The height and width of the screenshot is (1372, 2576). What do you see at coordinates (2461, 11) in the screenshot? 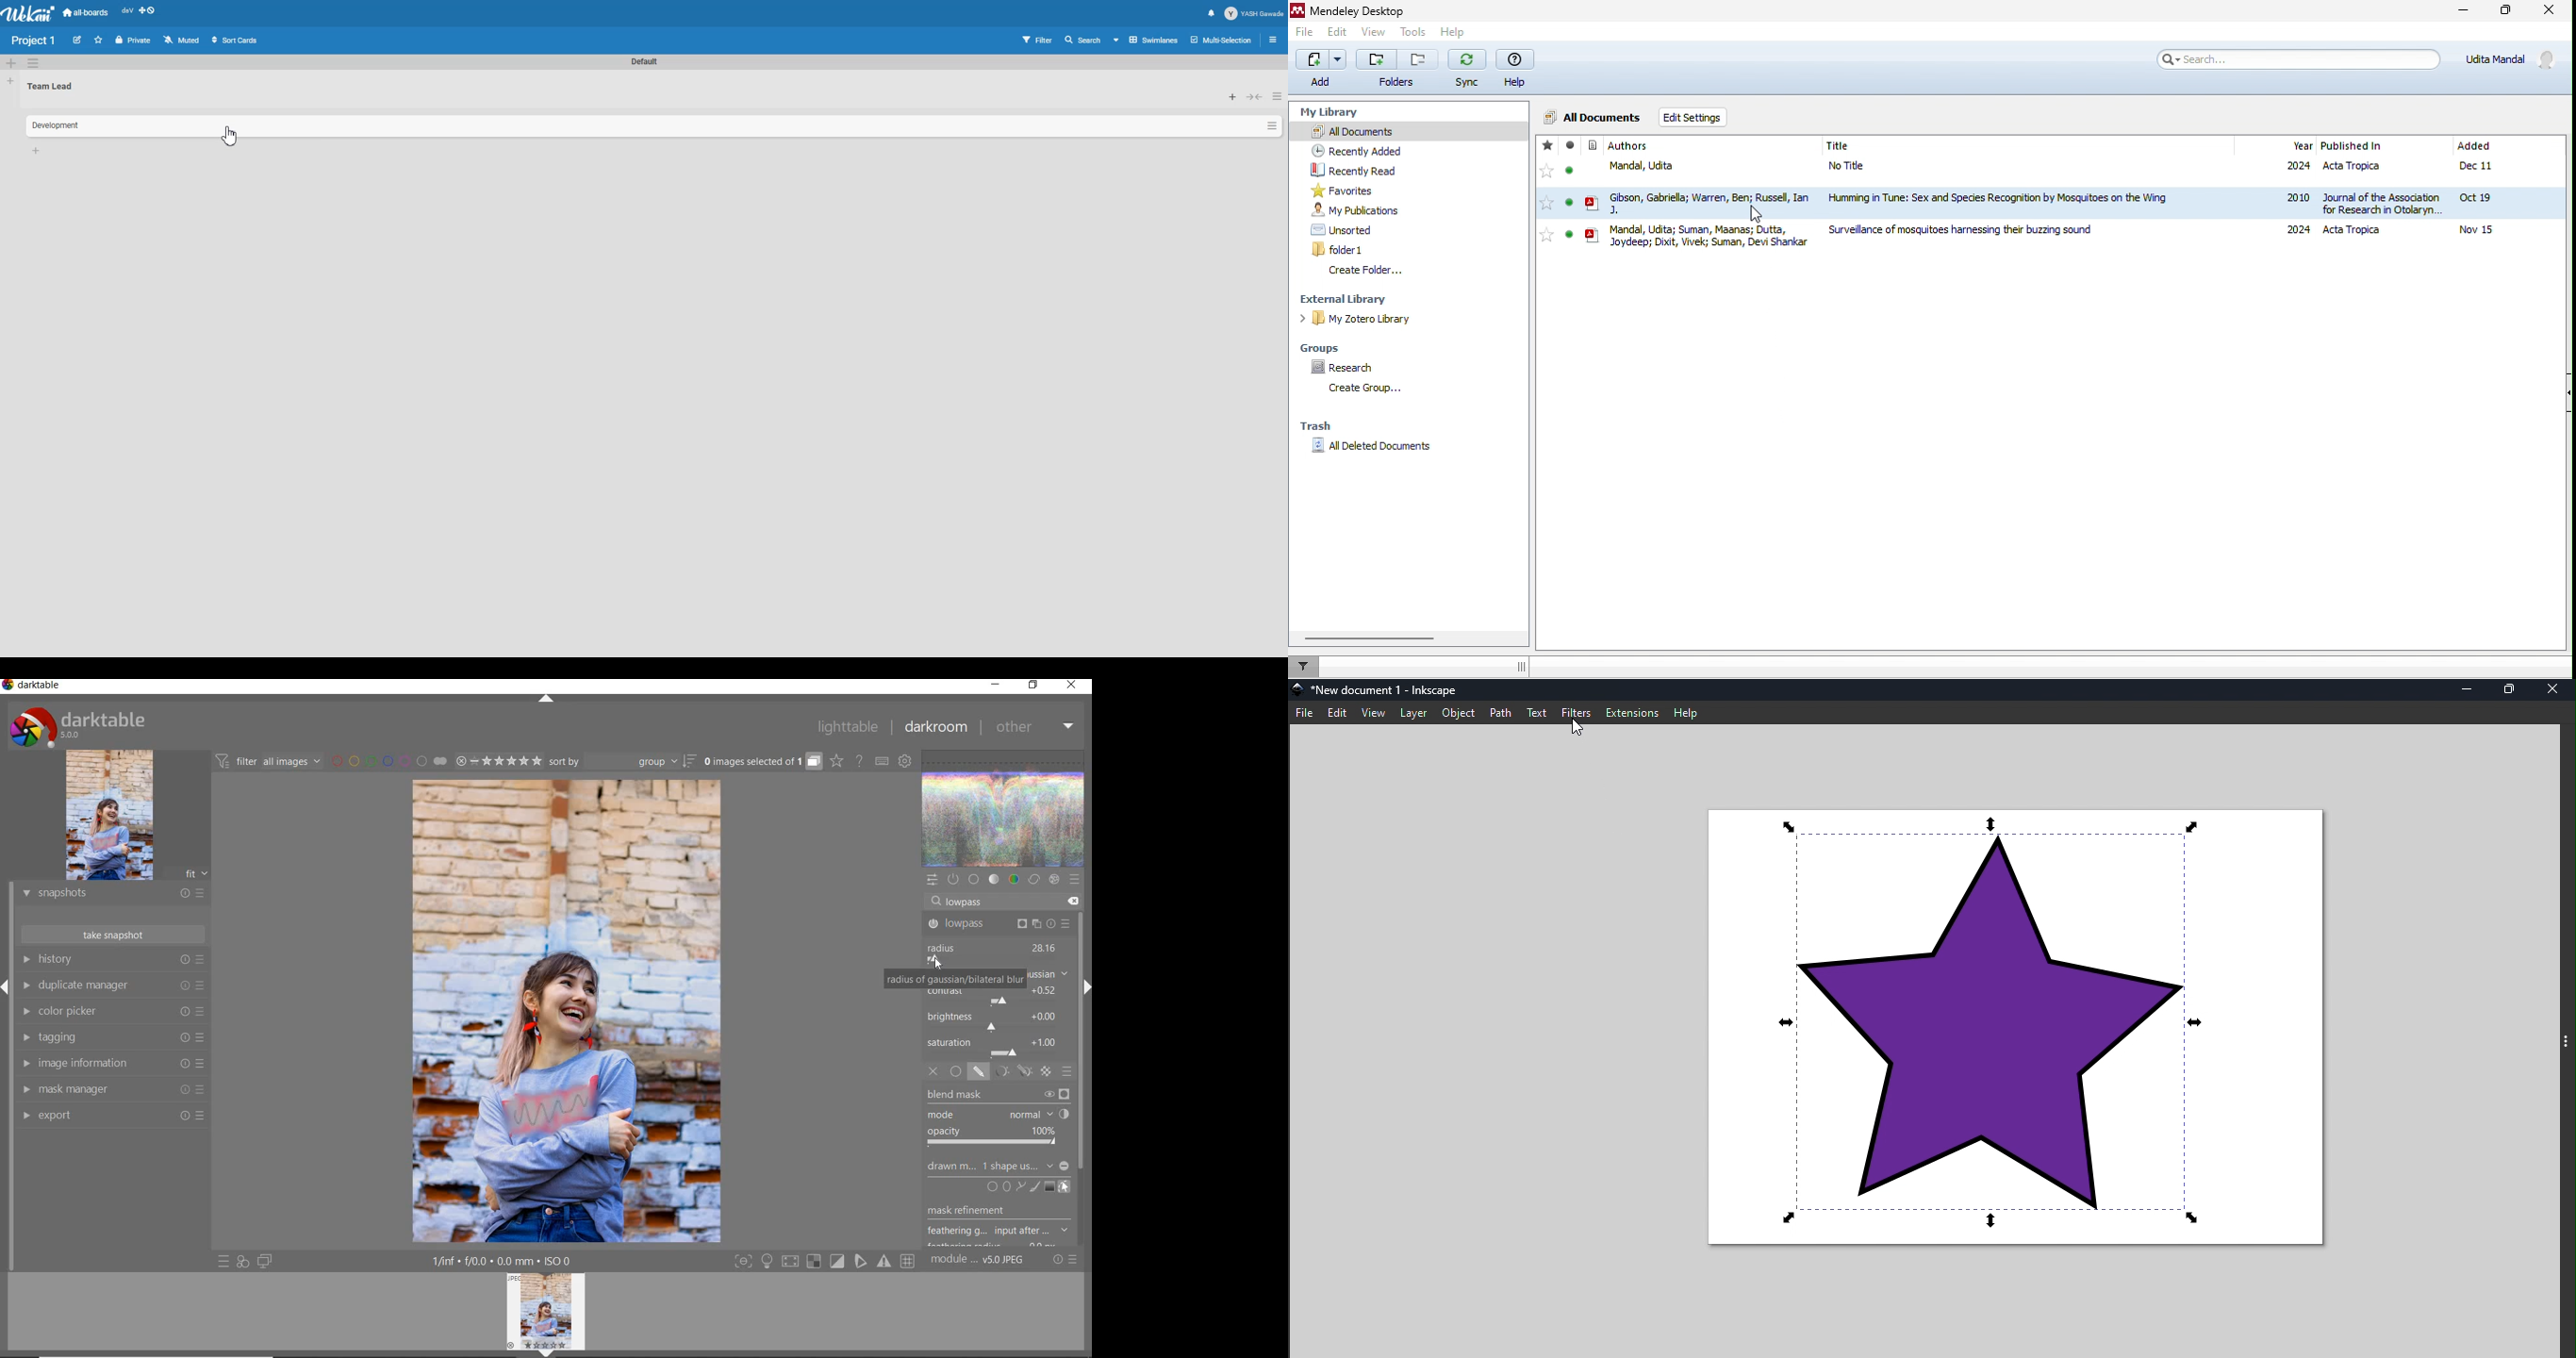
I see `minimize` at bounding box center [2461, 11].